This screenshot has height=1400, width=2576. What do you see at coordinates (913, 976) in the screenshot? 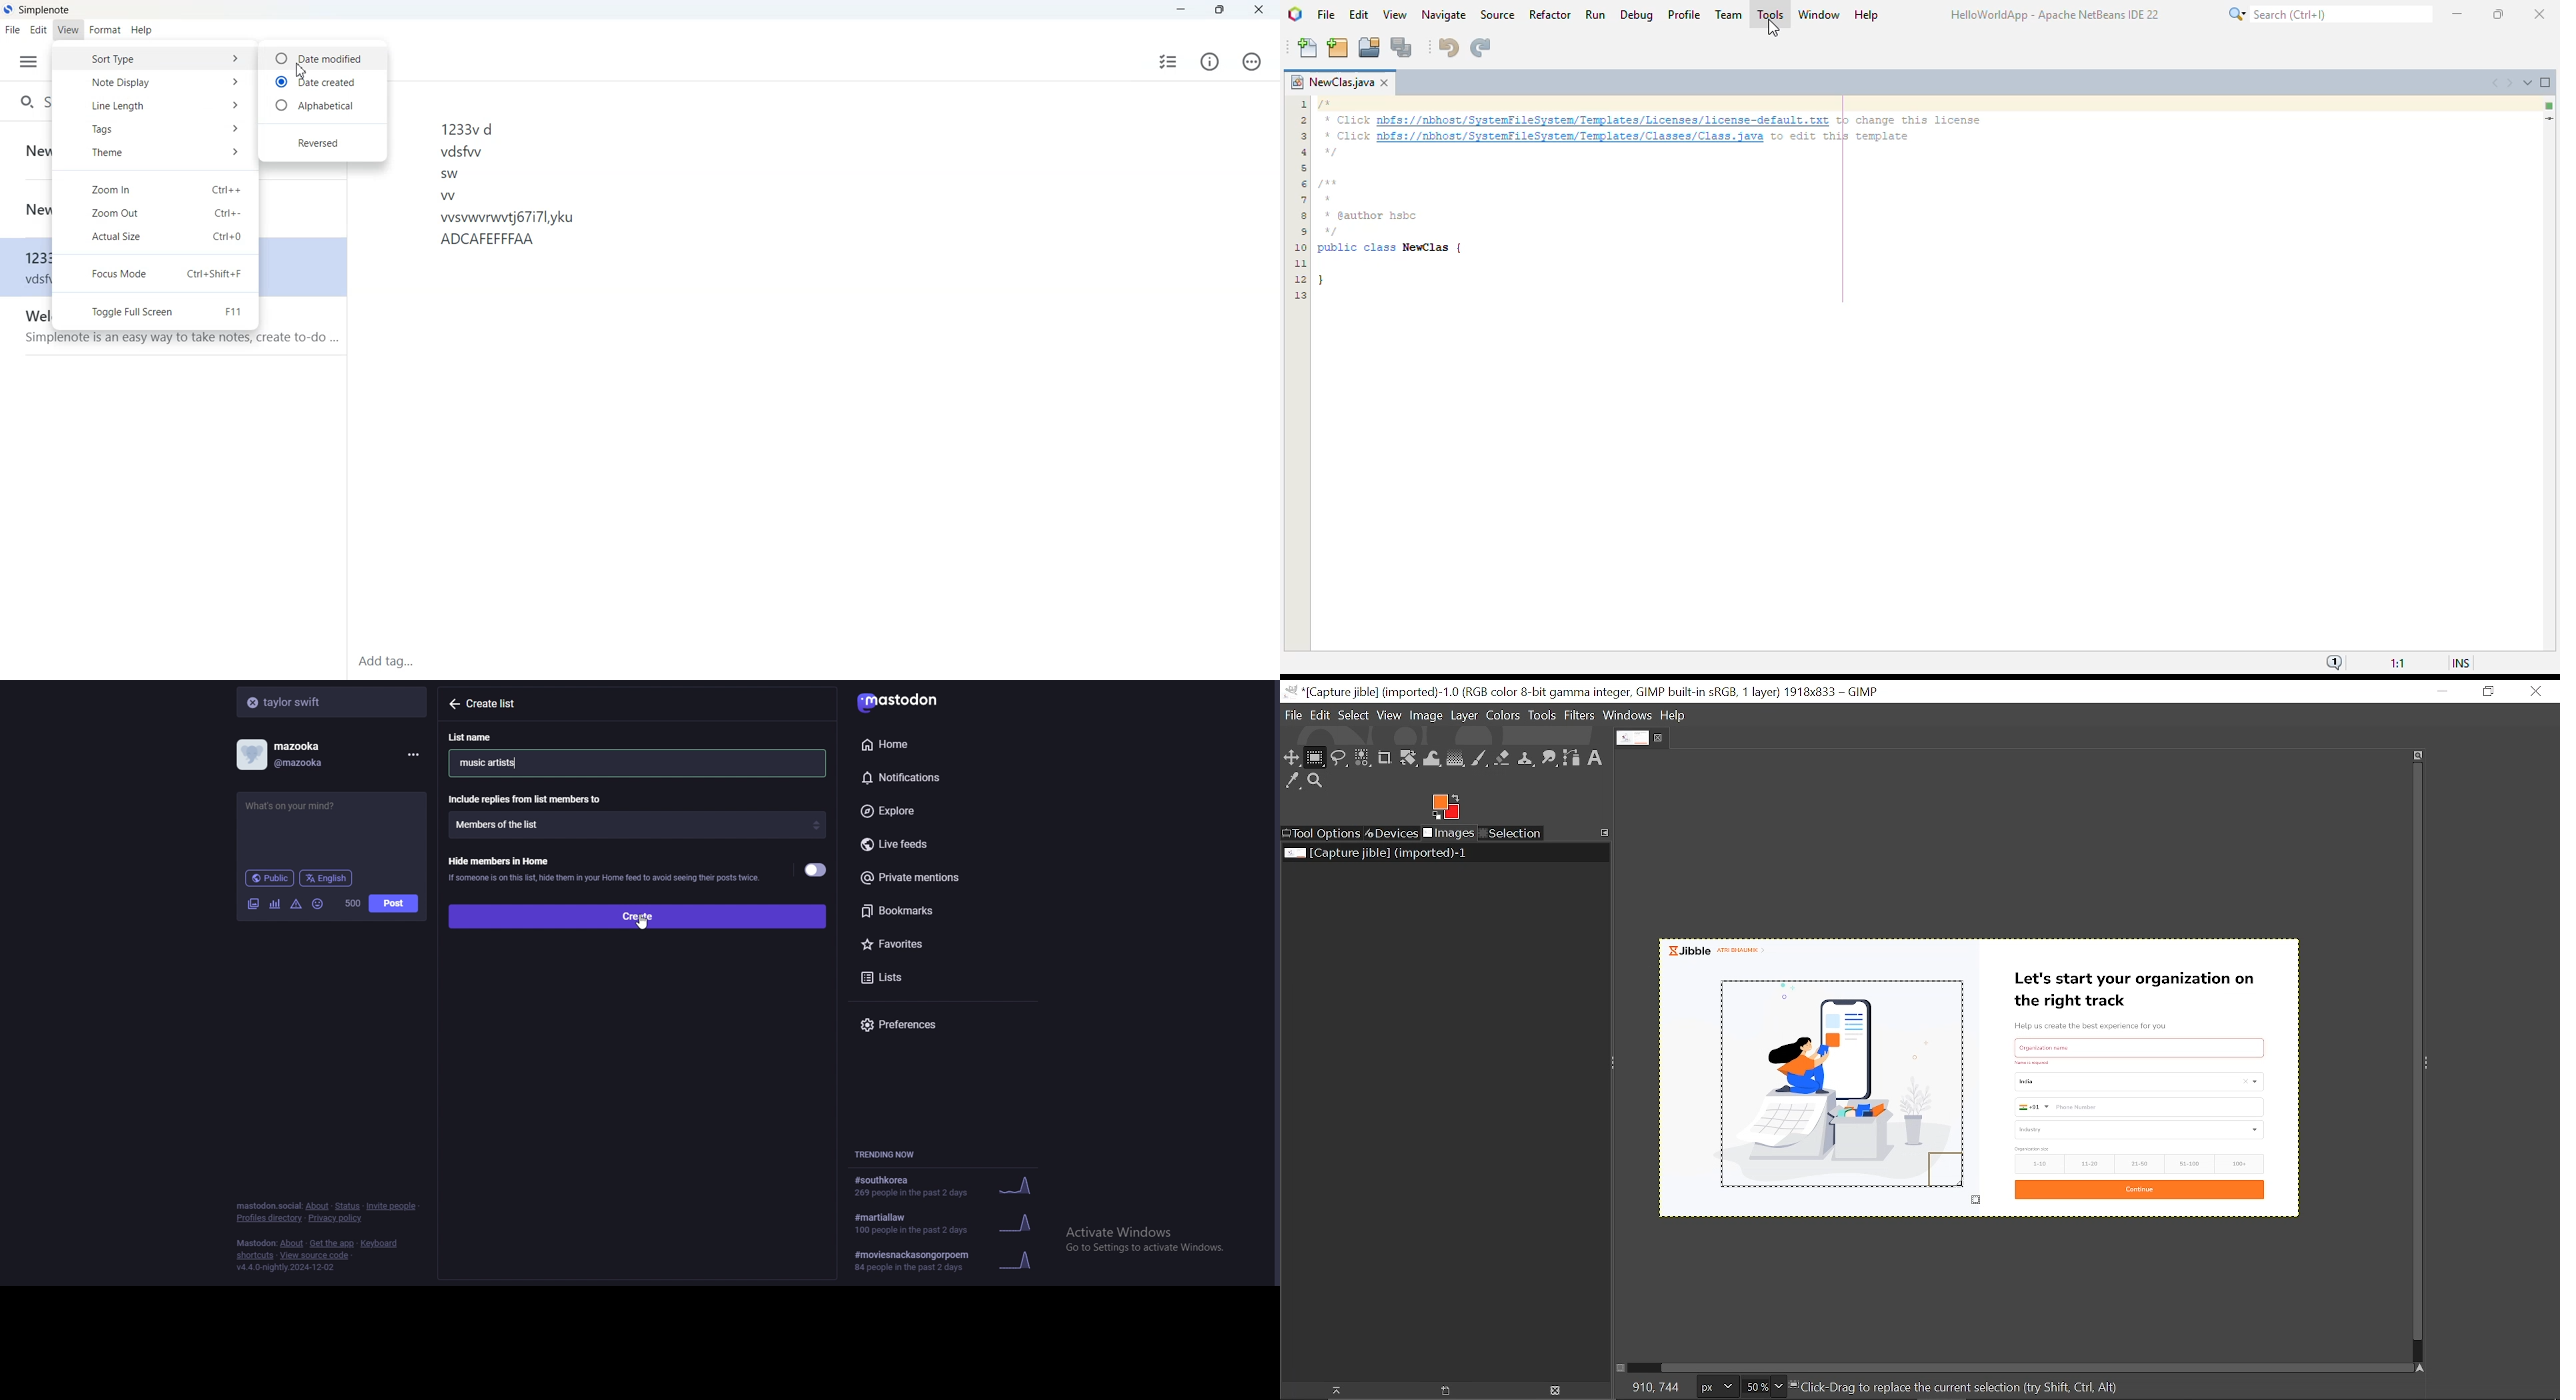
I see `lists` at bounding box center [913, 976].